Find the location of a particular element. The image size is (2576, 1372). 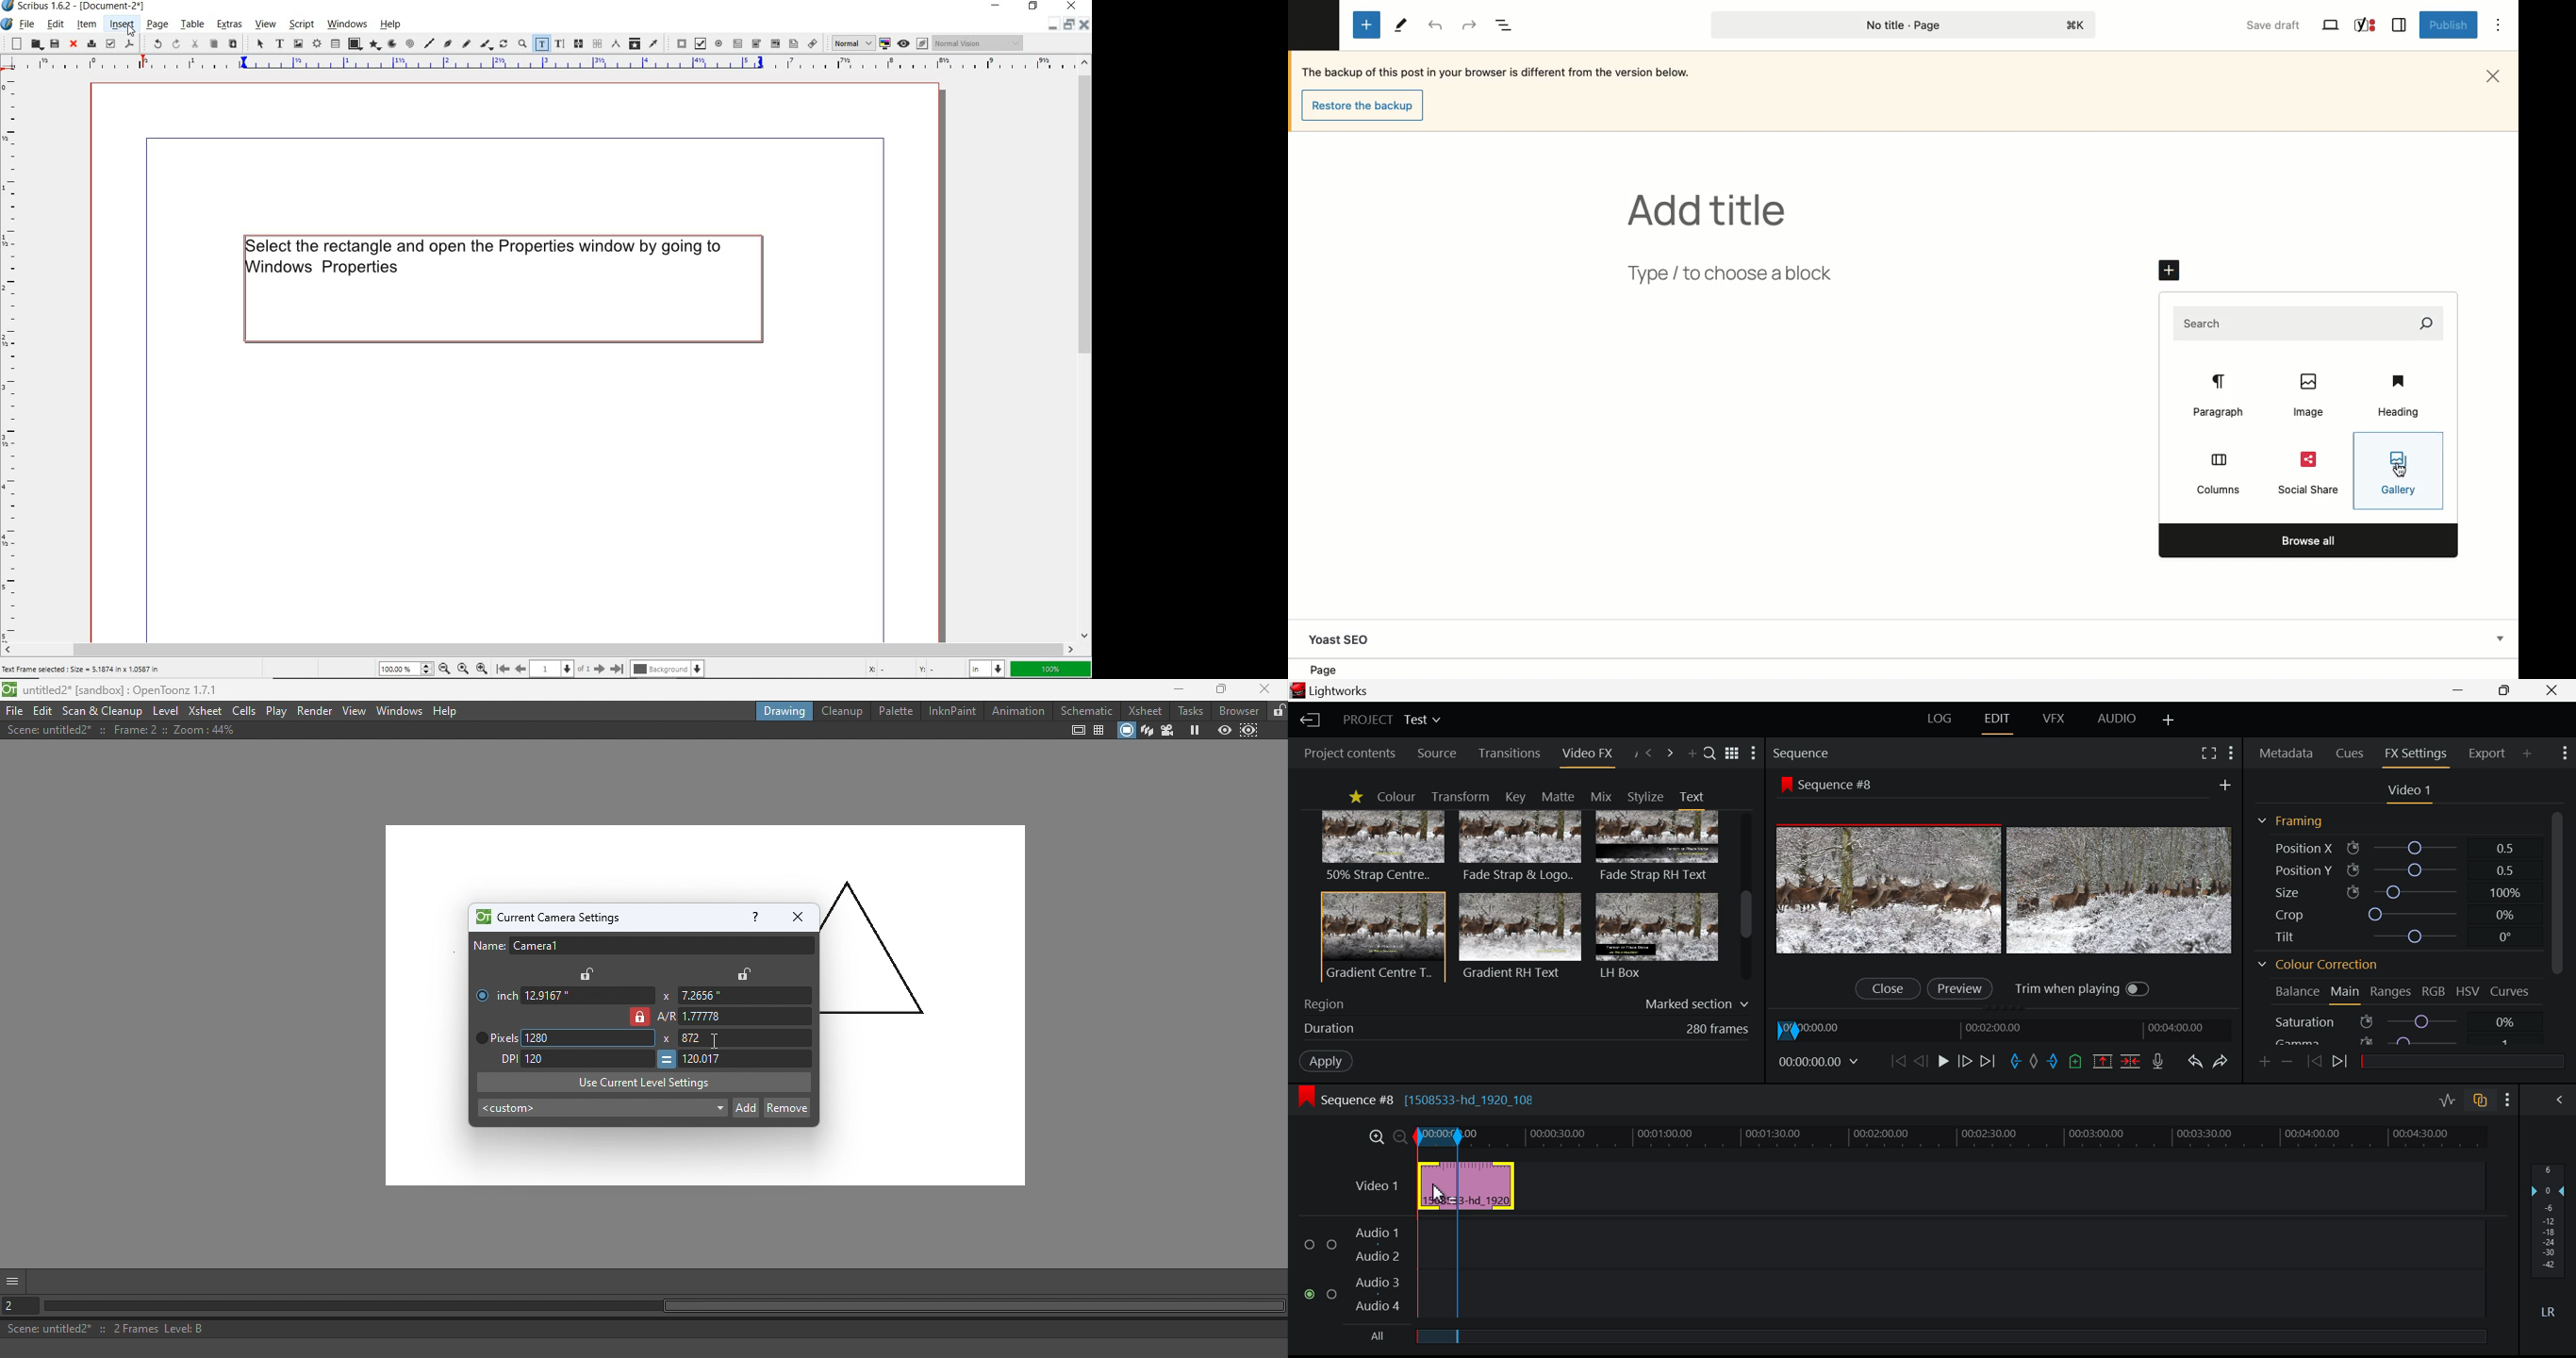

Sequence #8 [1508533-hd_1920_108 is located at coordinates (1426, 1099).